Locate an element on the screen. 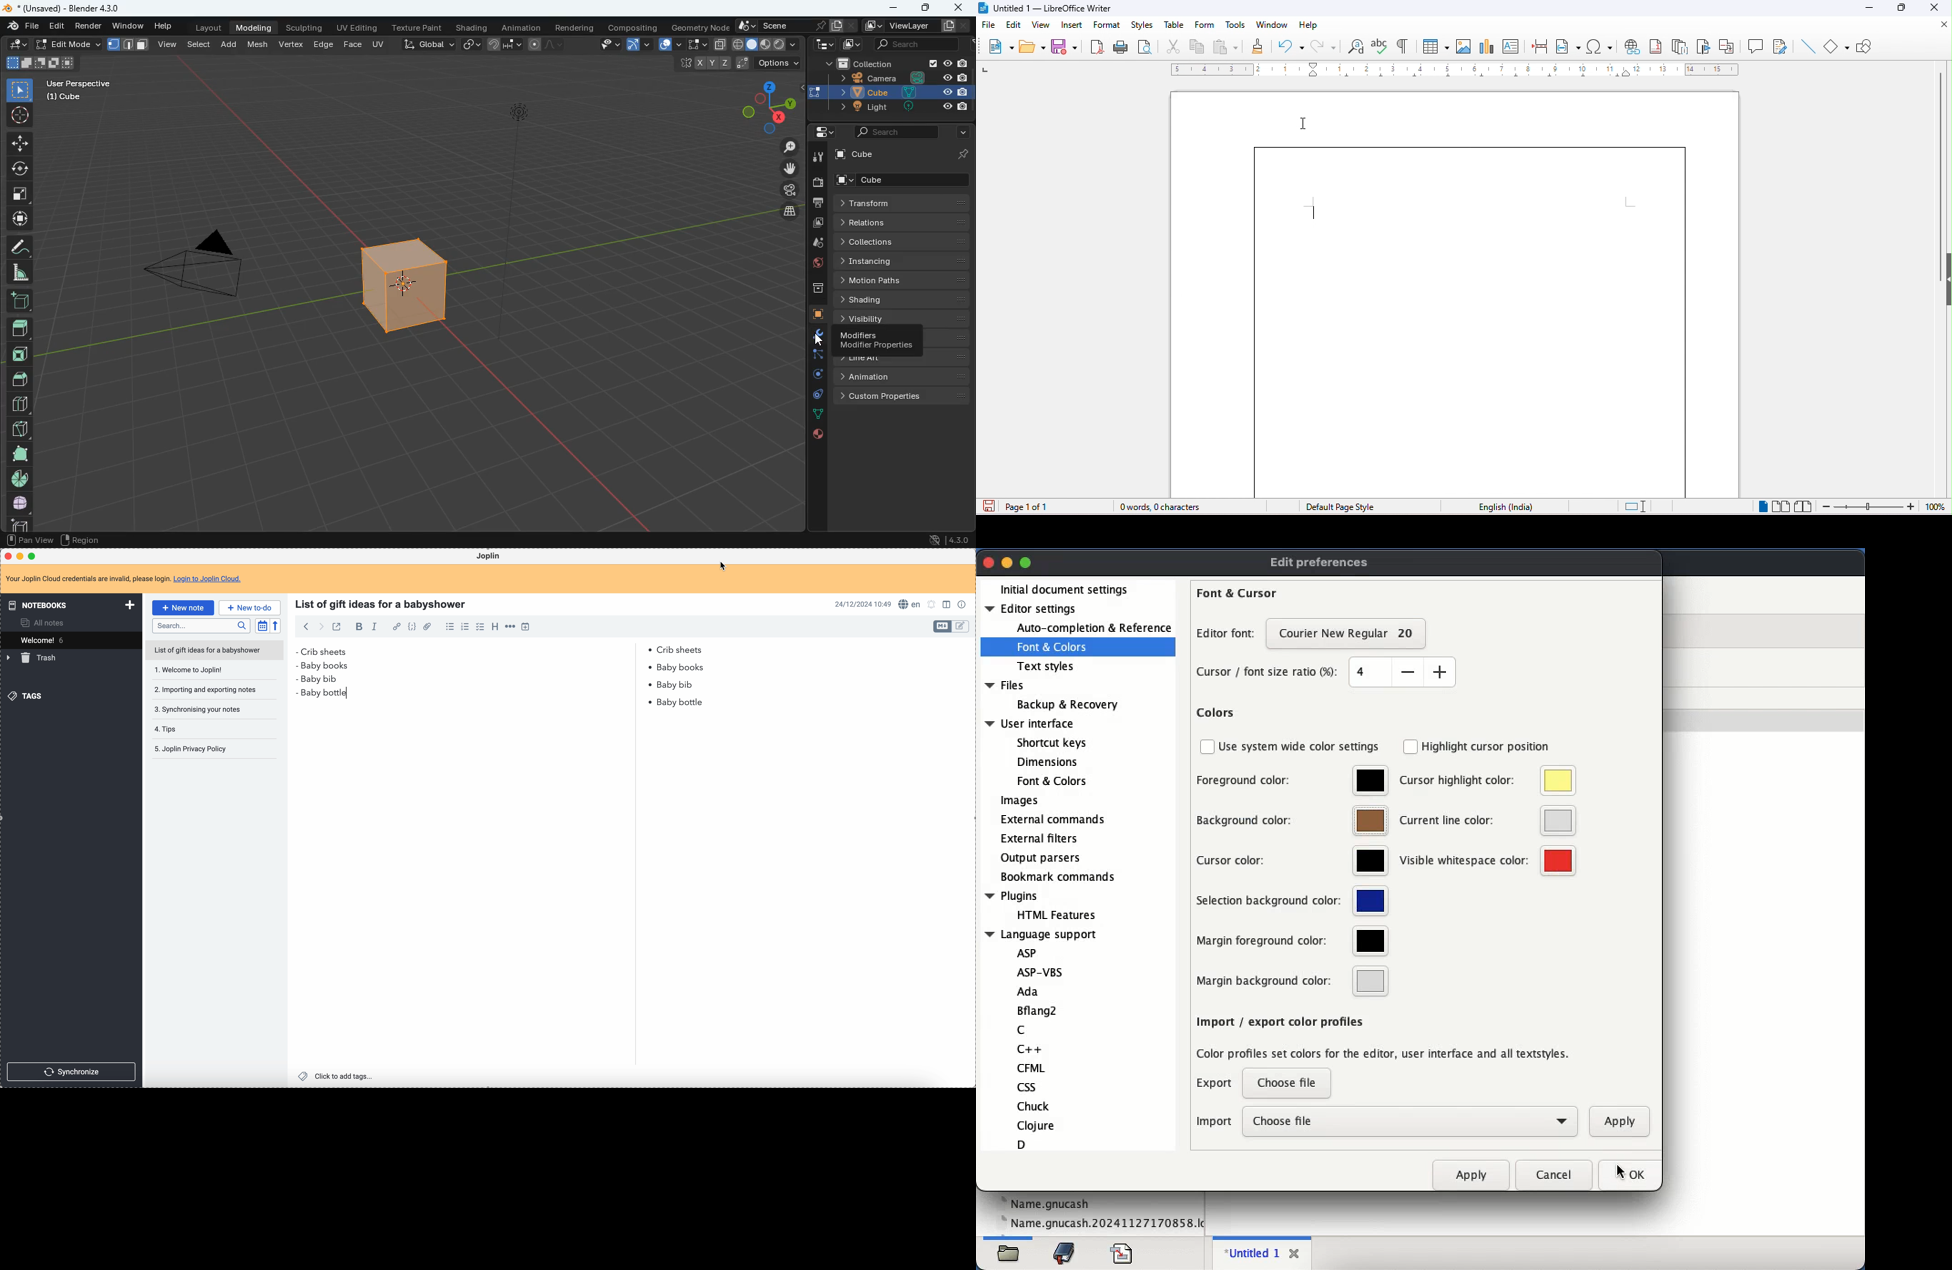 Image resolution: width=1960 pixels, height=1288 pixels. edit preferences is located at coordinates (1323, 561).